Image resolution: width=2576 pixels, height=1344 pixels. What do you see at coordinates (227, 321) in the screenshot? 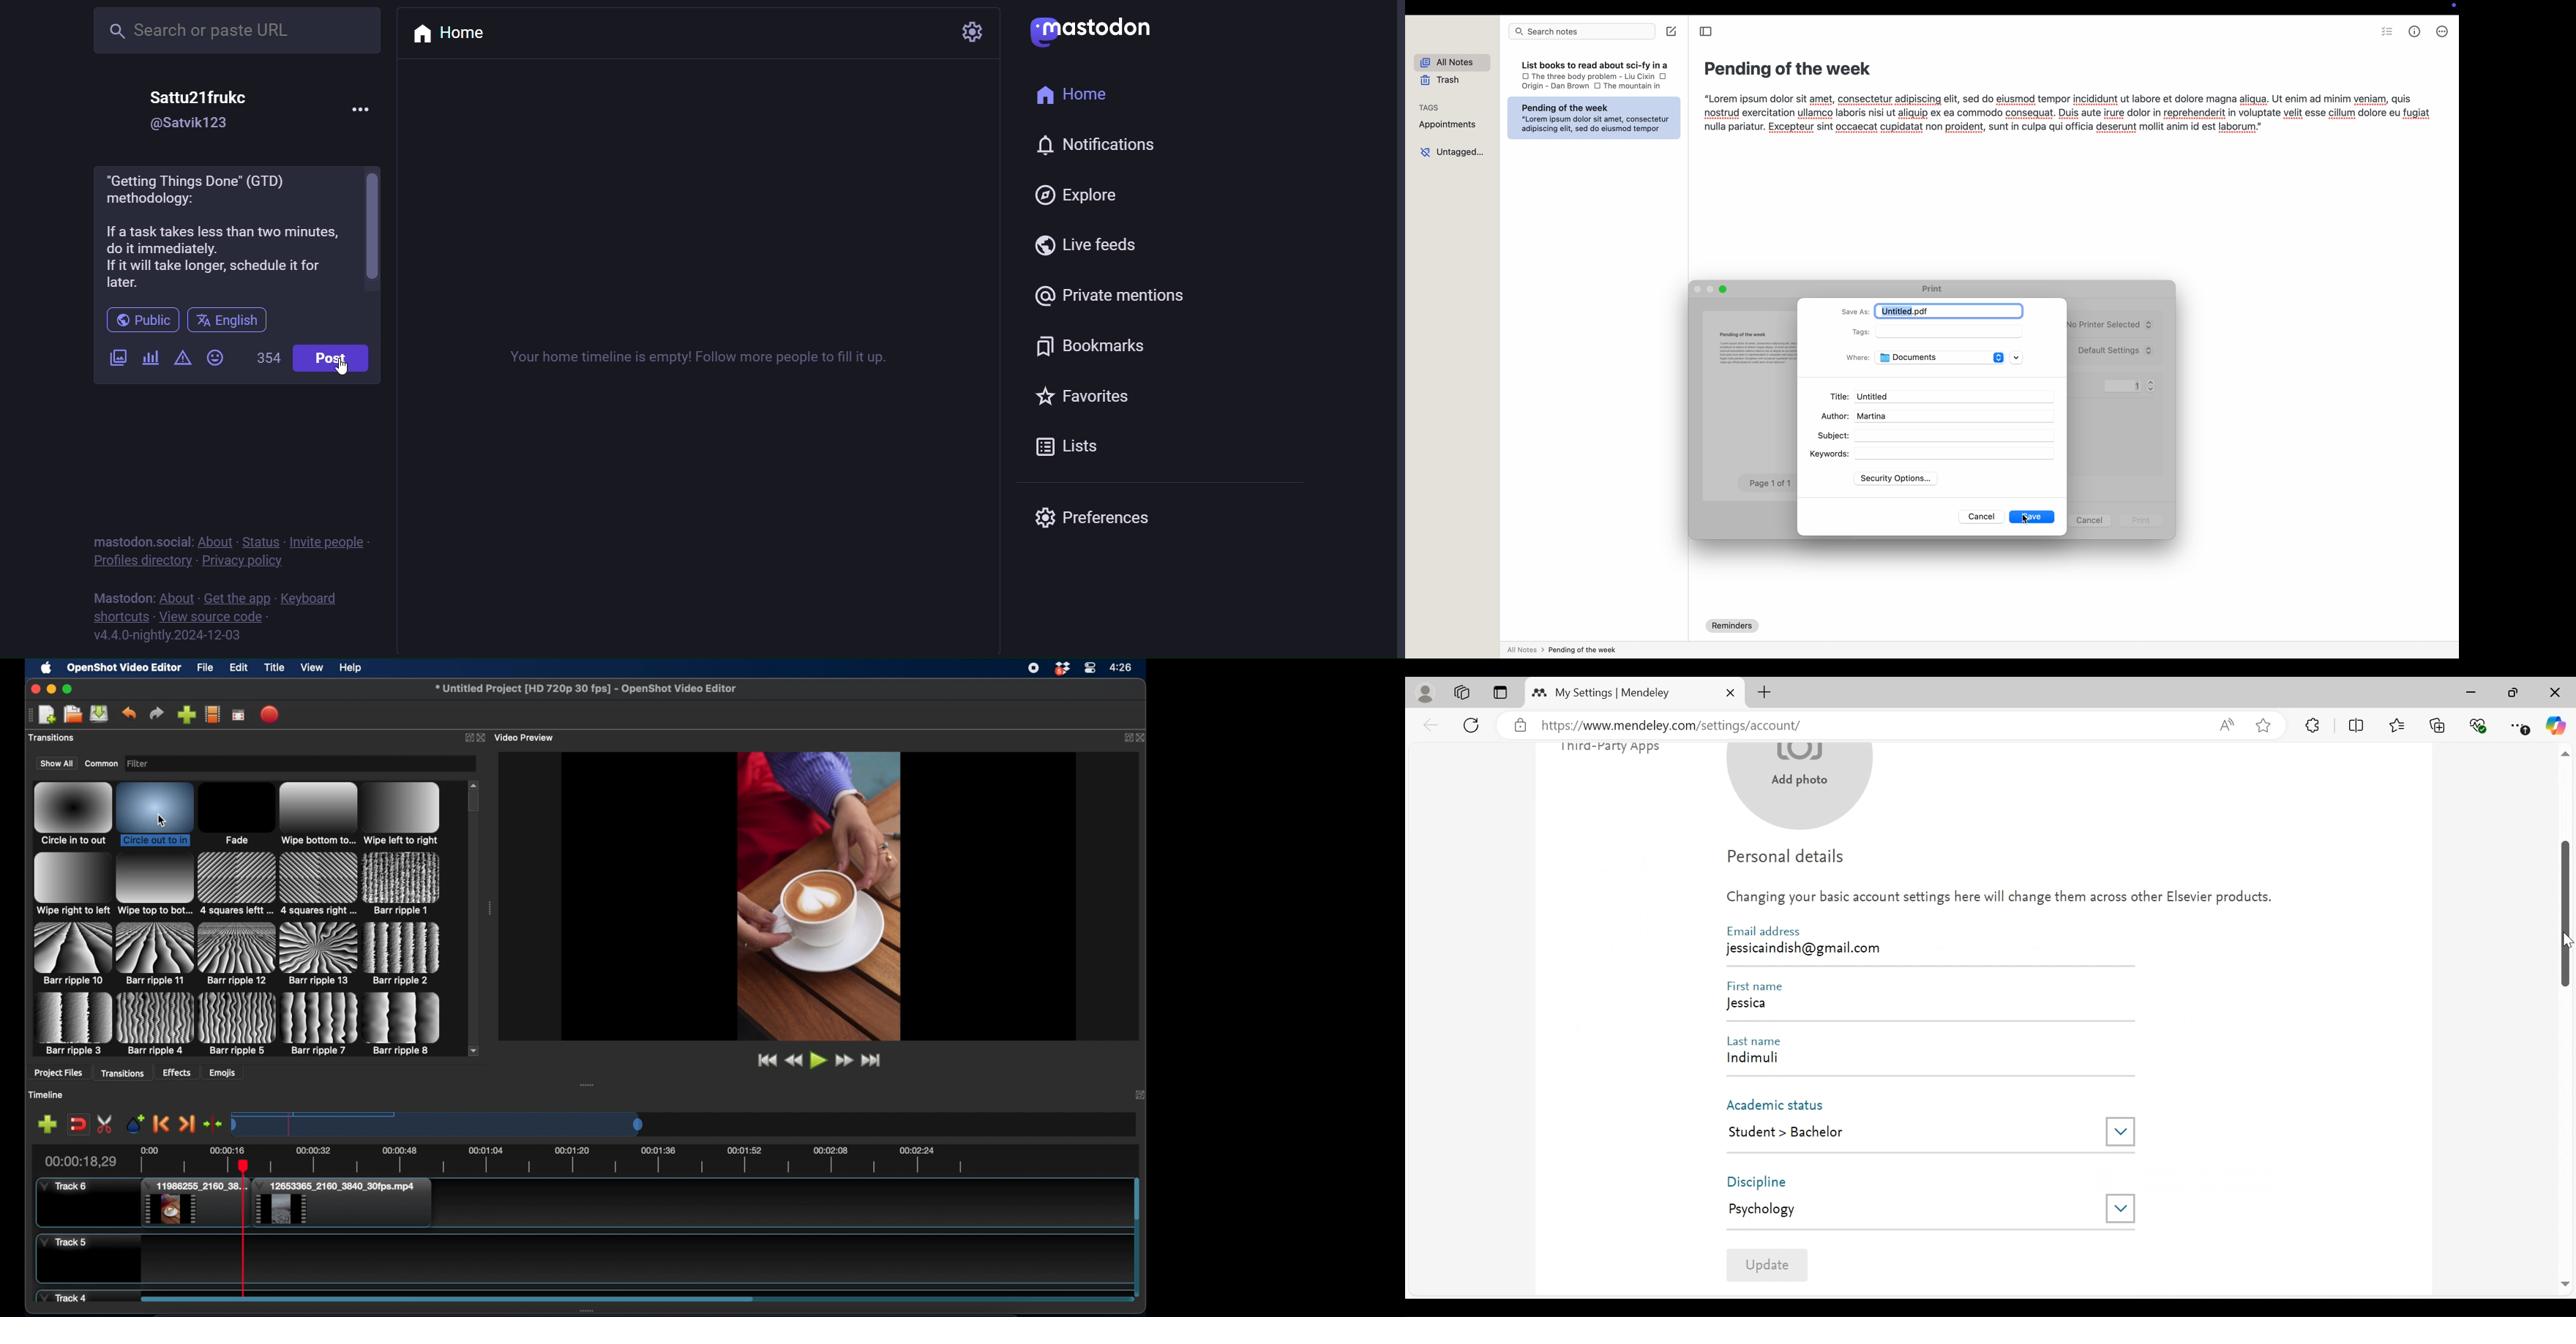
I see `language` at bounding box center [227, 321].